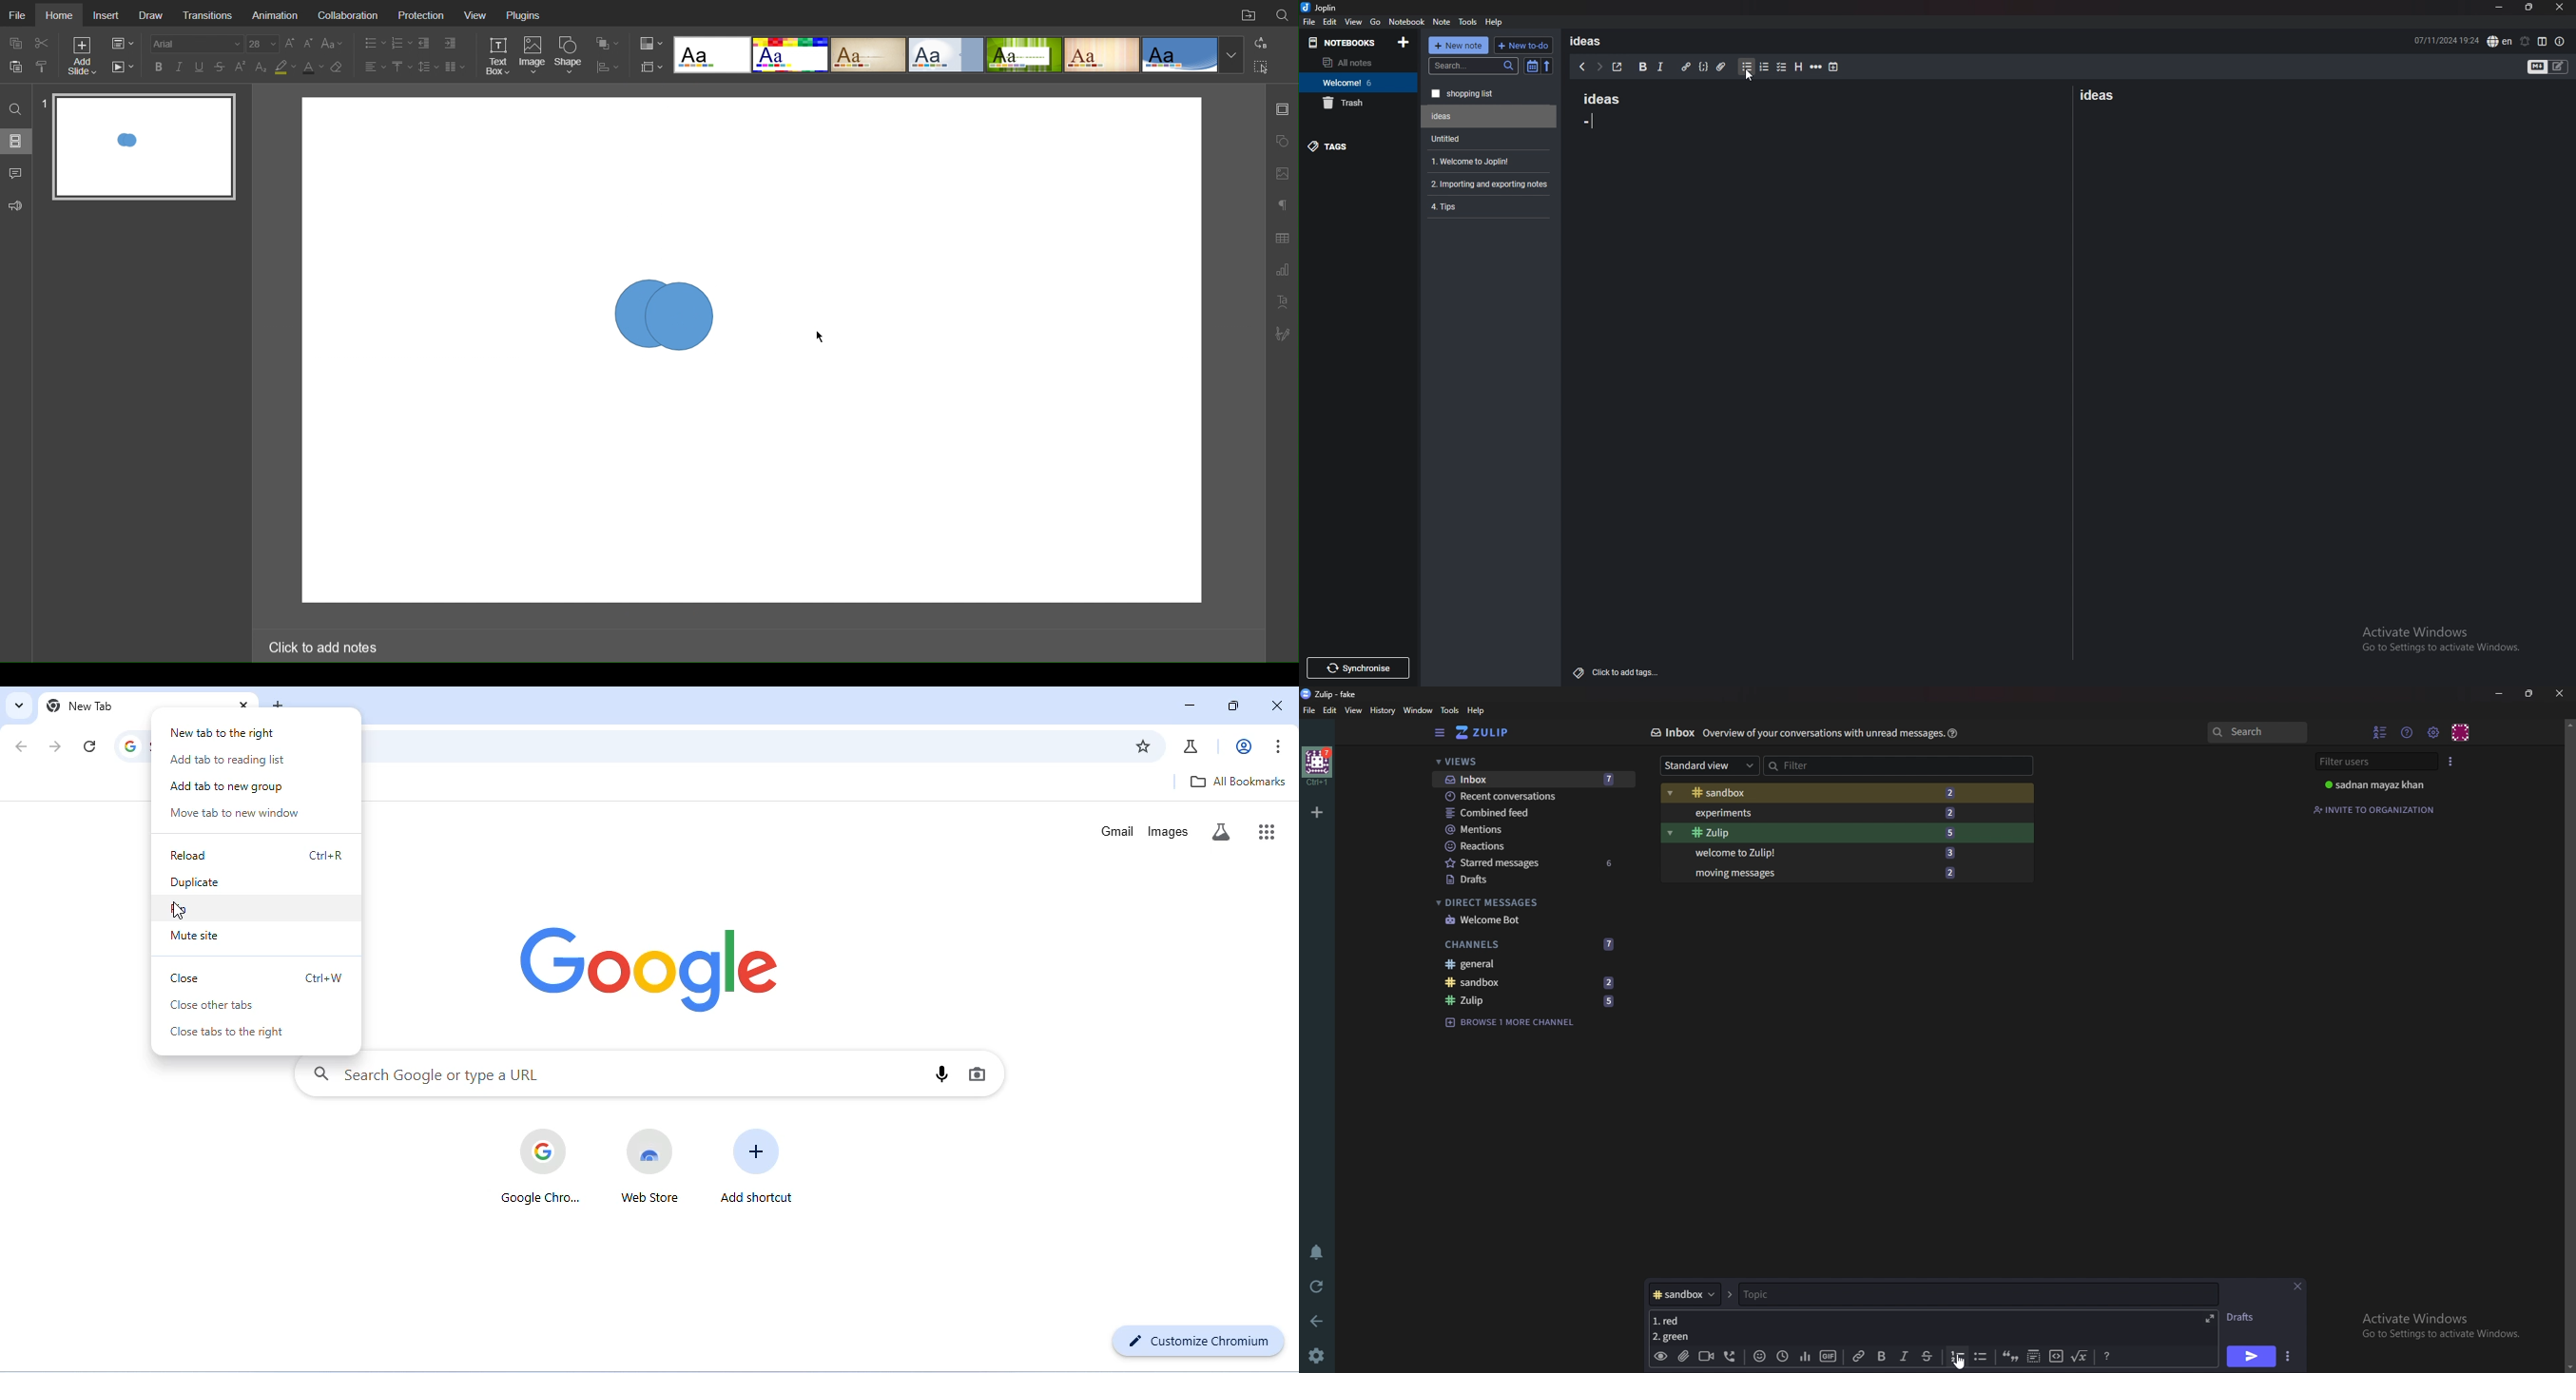 The image size is (2576, 1400). What do you see at coordinates (1489, 116) in the screenshot?
I see `Untitled` at bounding box center [1489, 116].